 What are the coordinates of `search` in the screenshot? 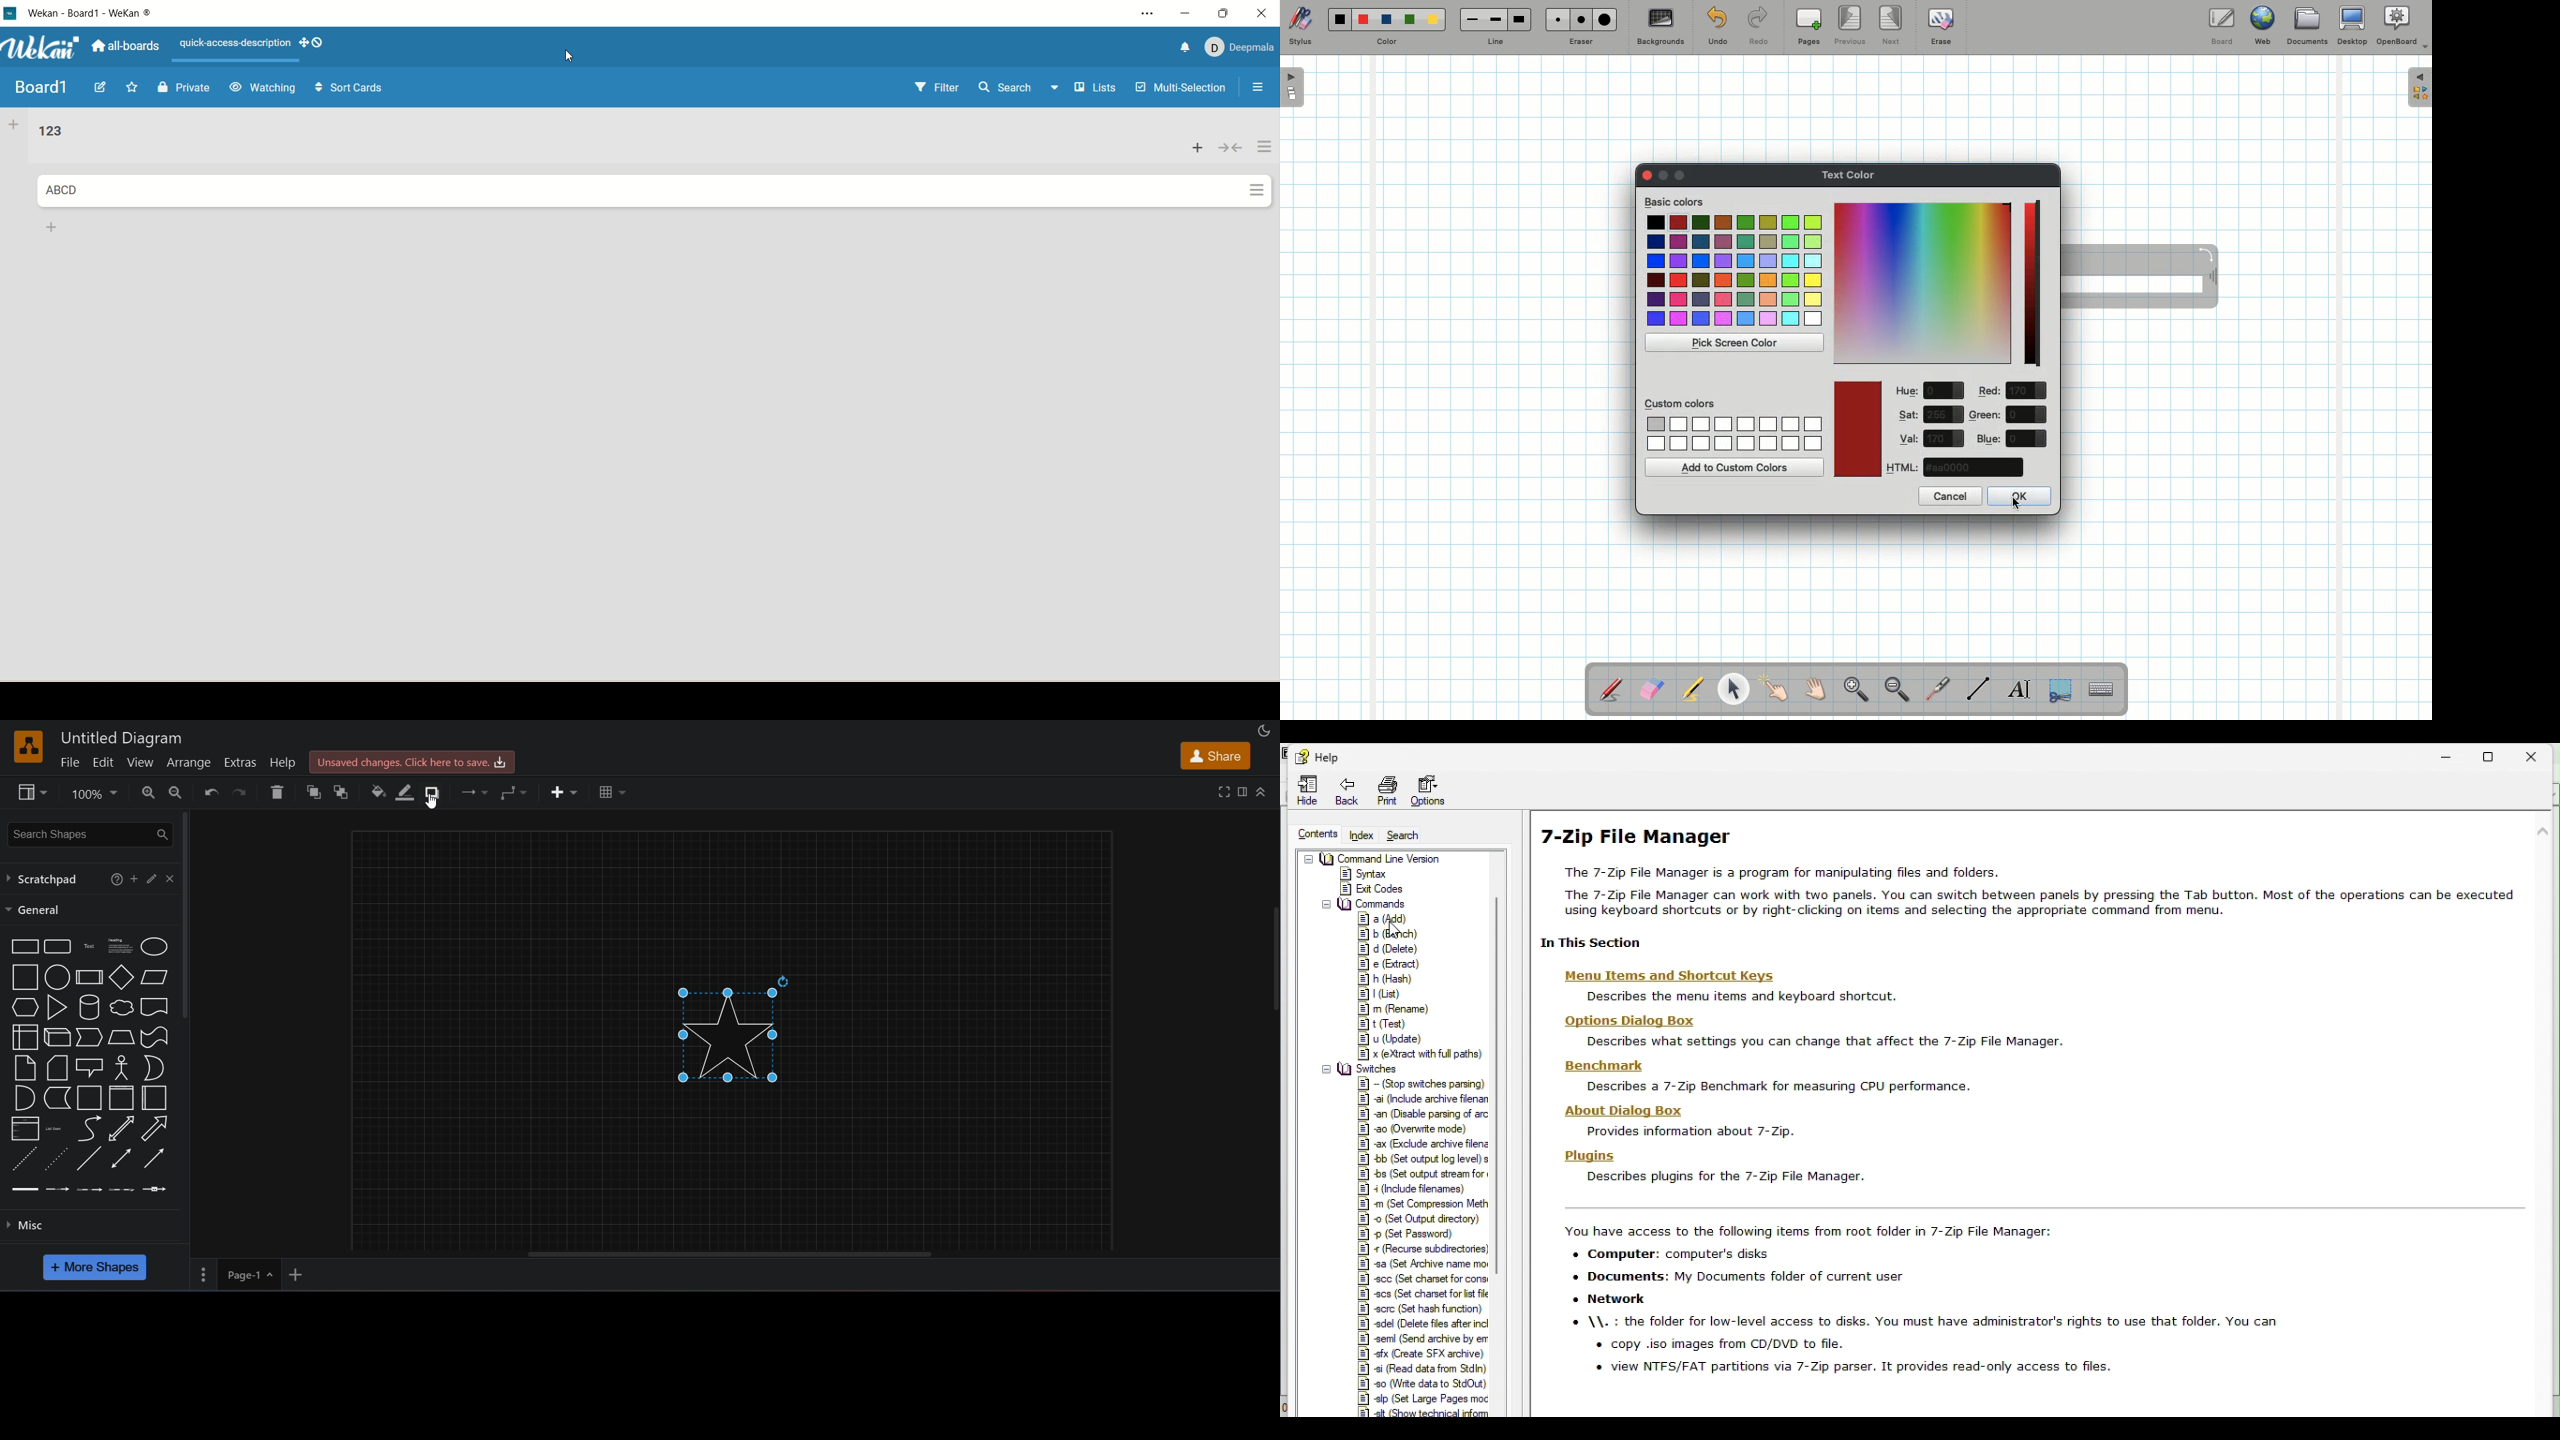 It's located at (1021, 90).